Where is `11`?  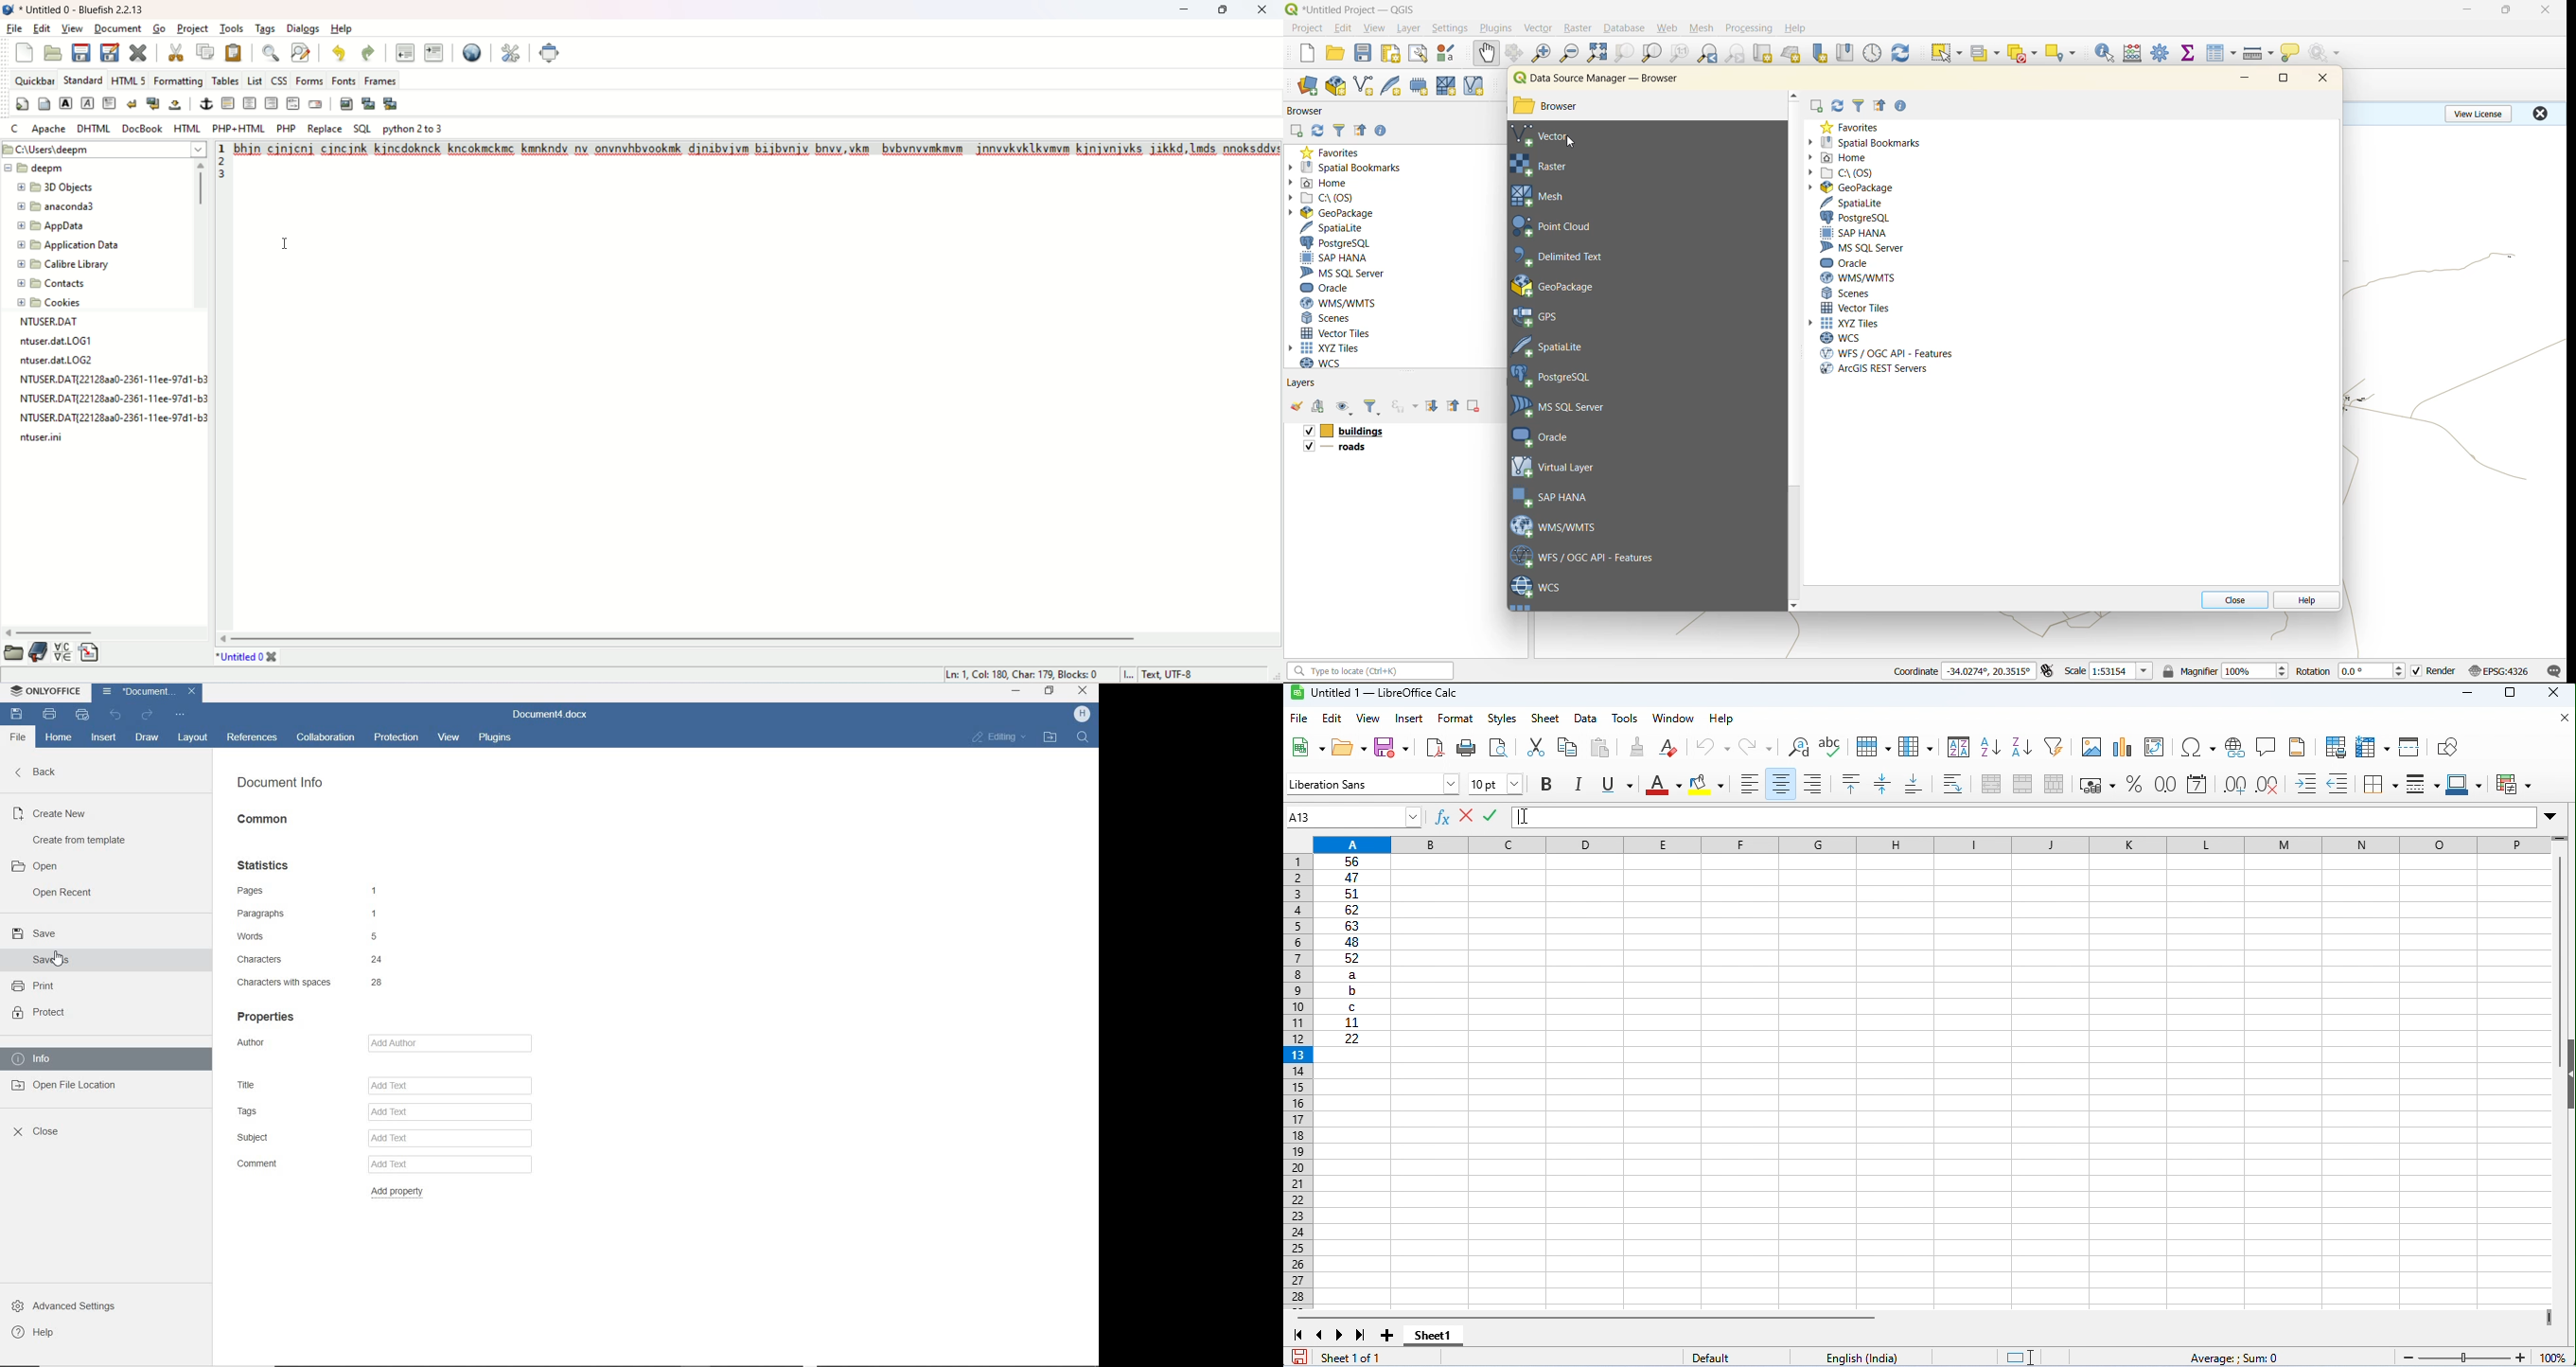 11 is located at coordinates (1351, 1022).